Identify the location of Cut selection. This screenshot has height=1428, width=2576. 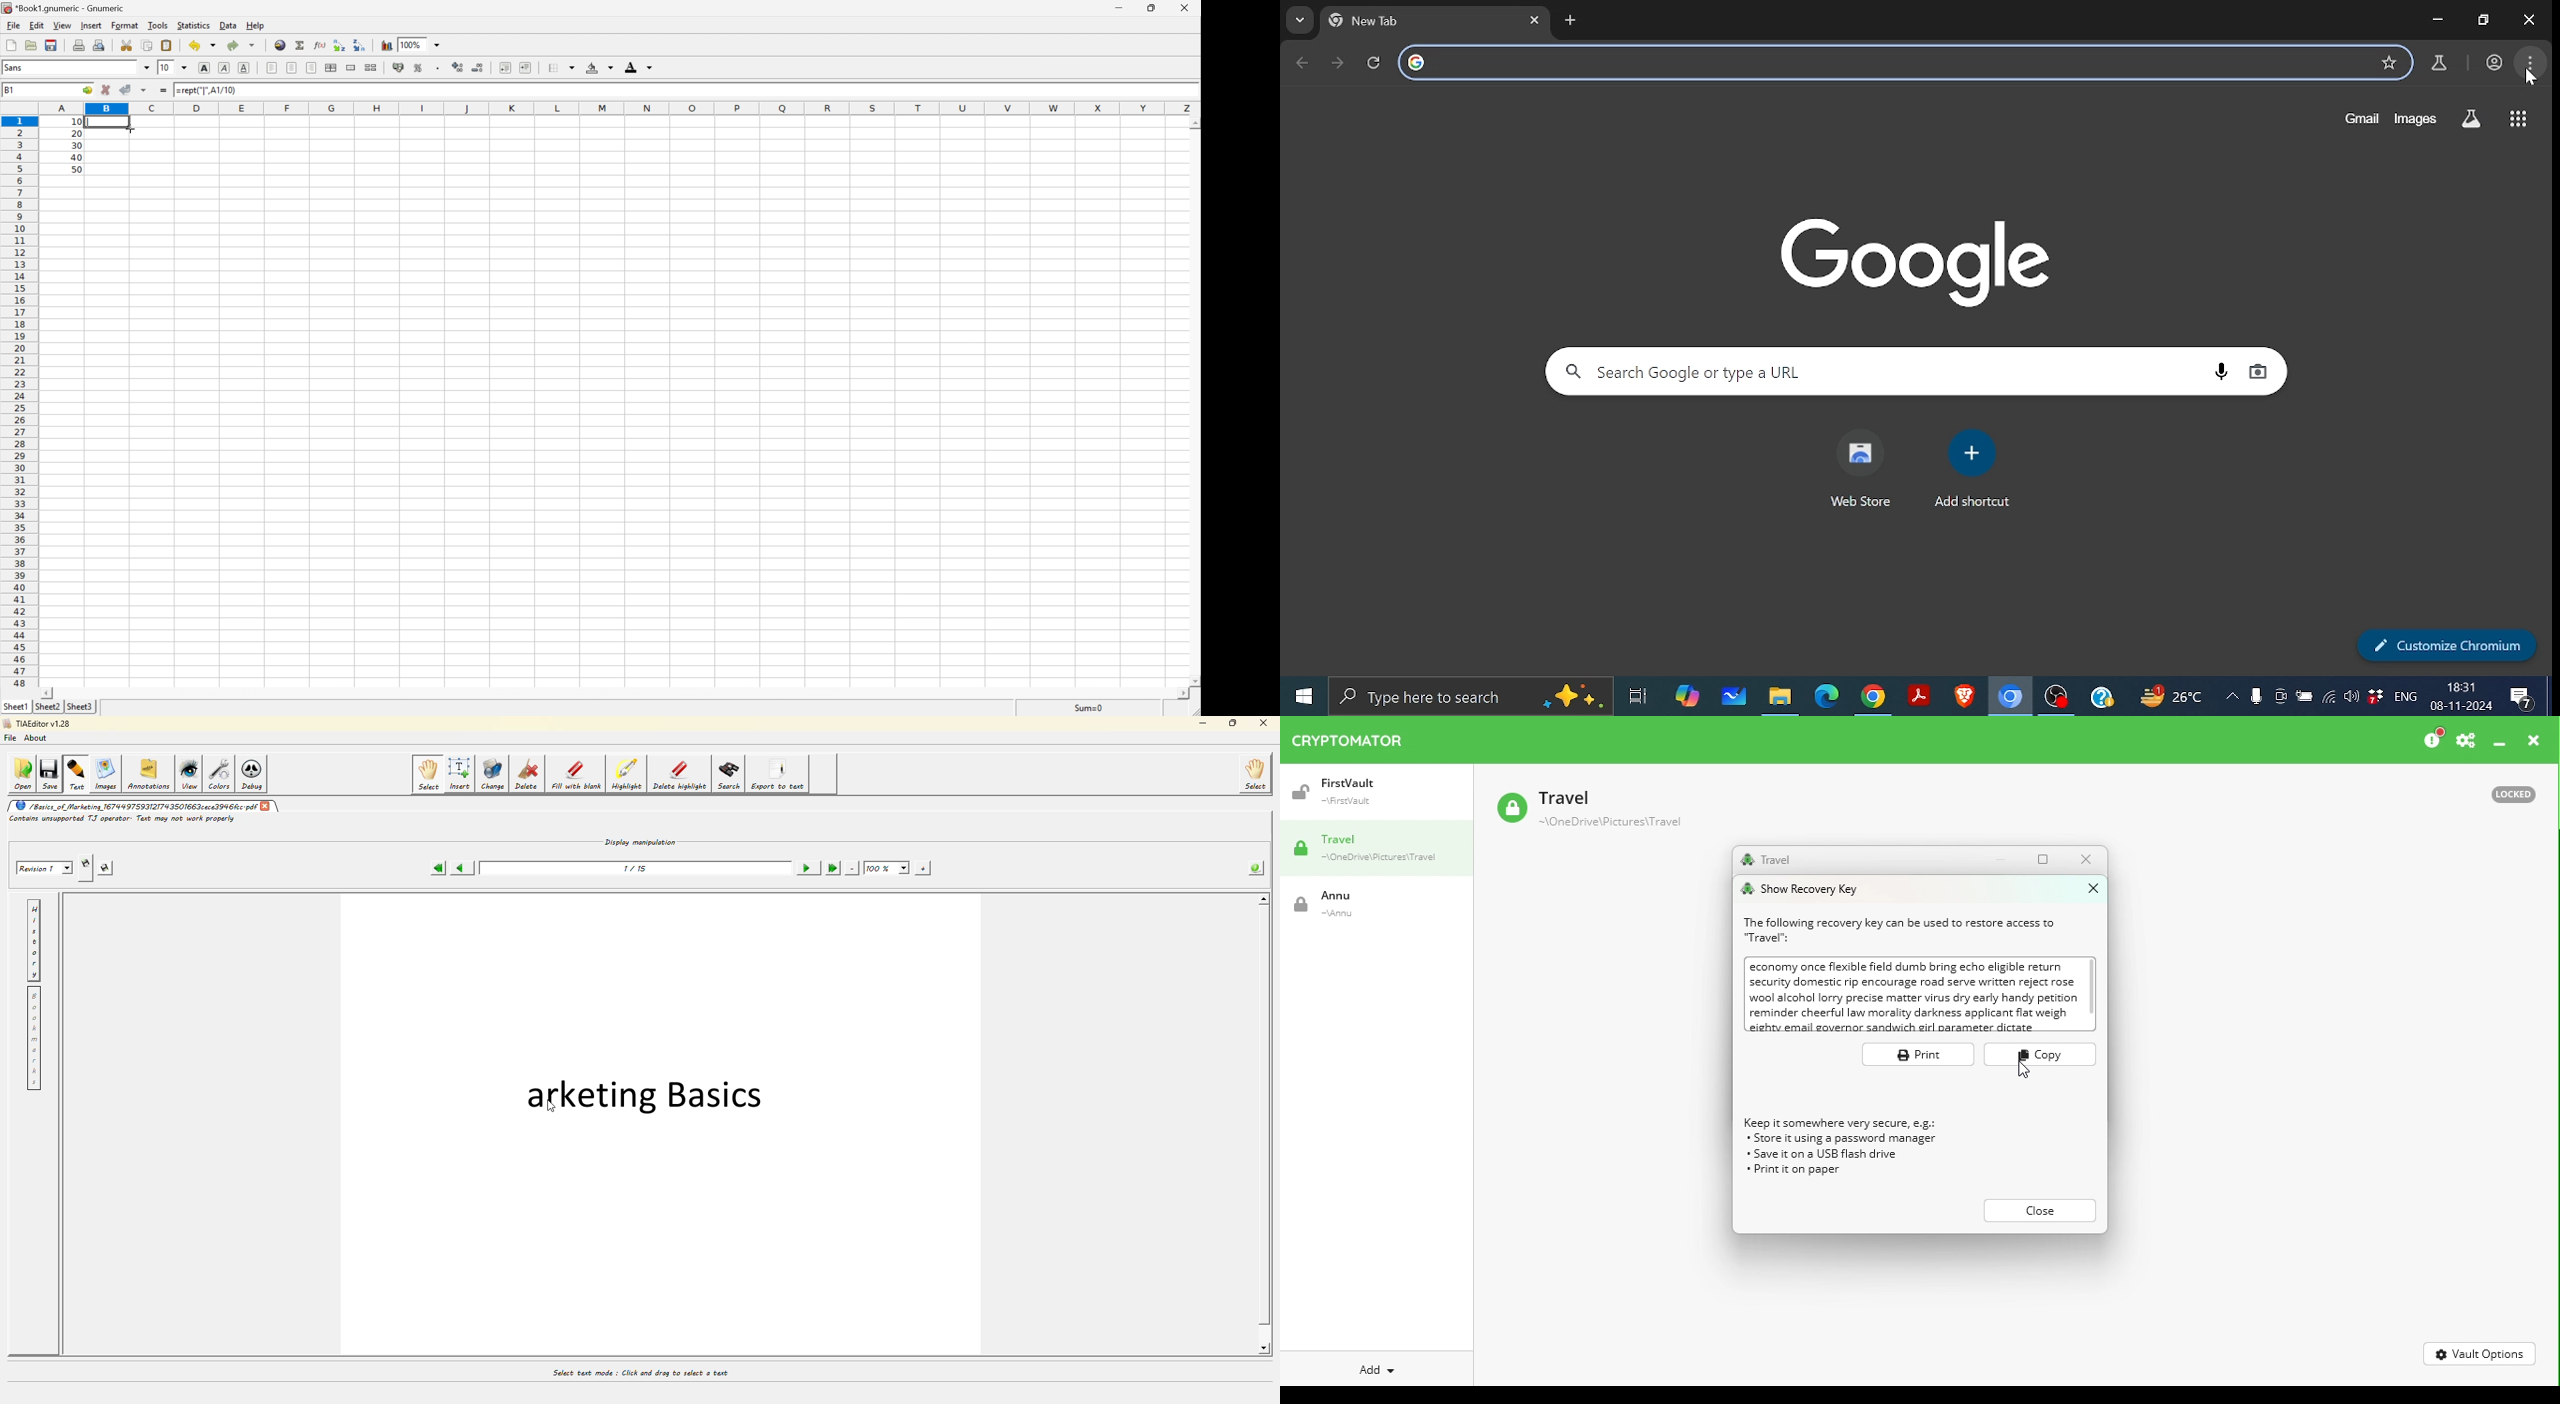
(126, 45).